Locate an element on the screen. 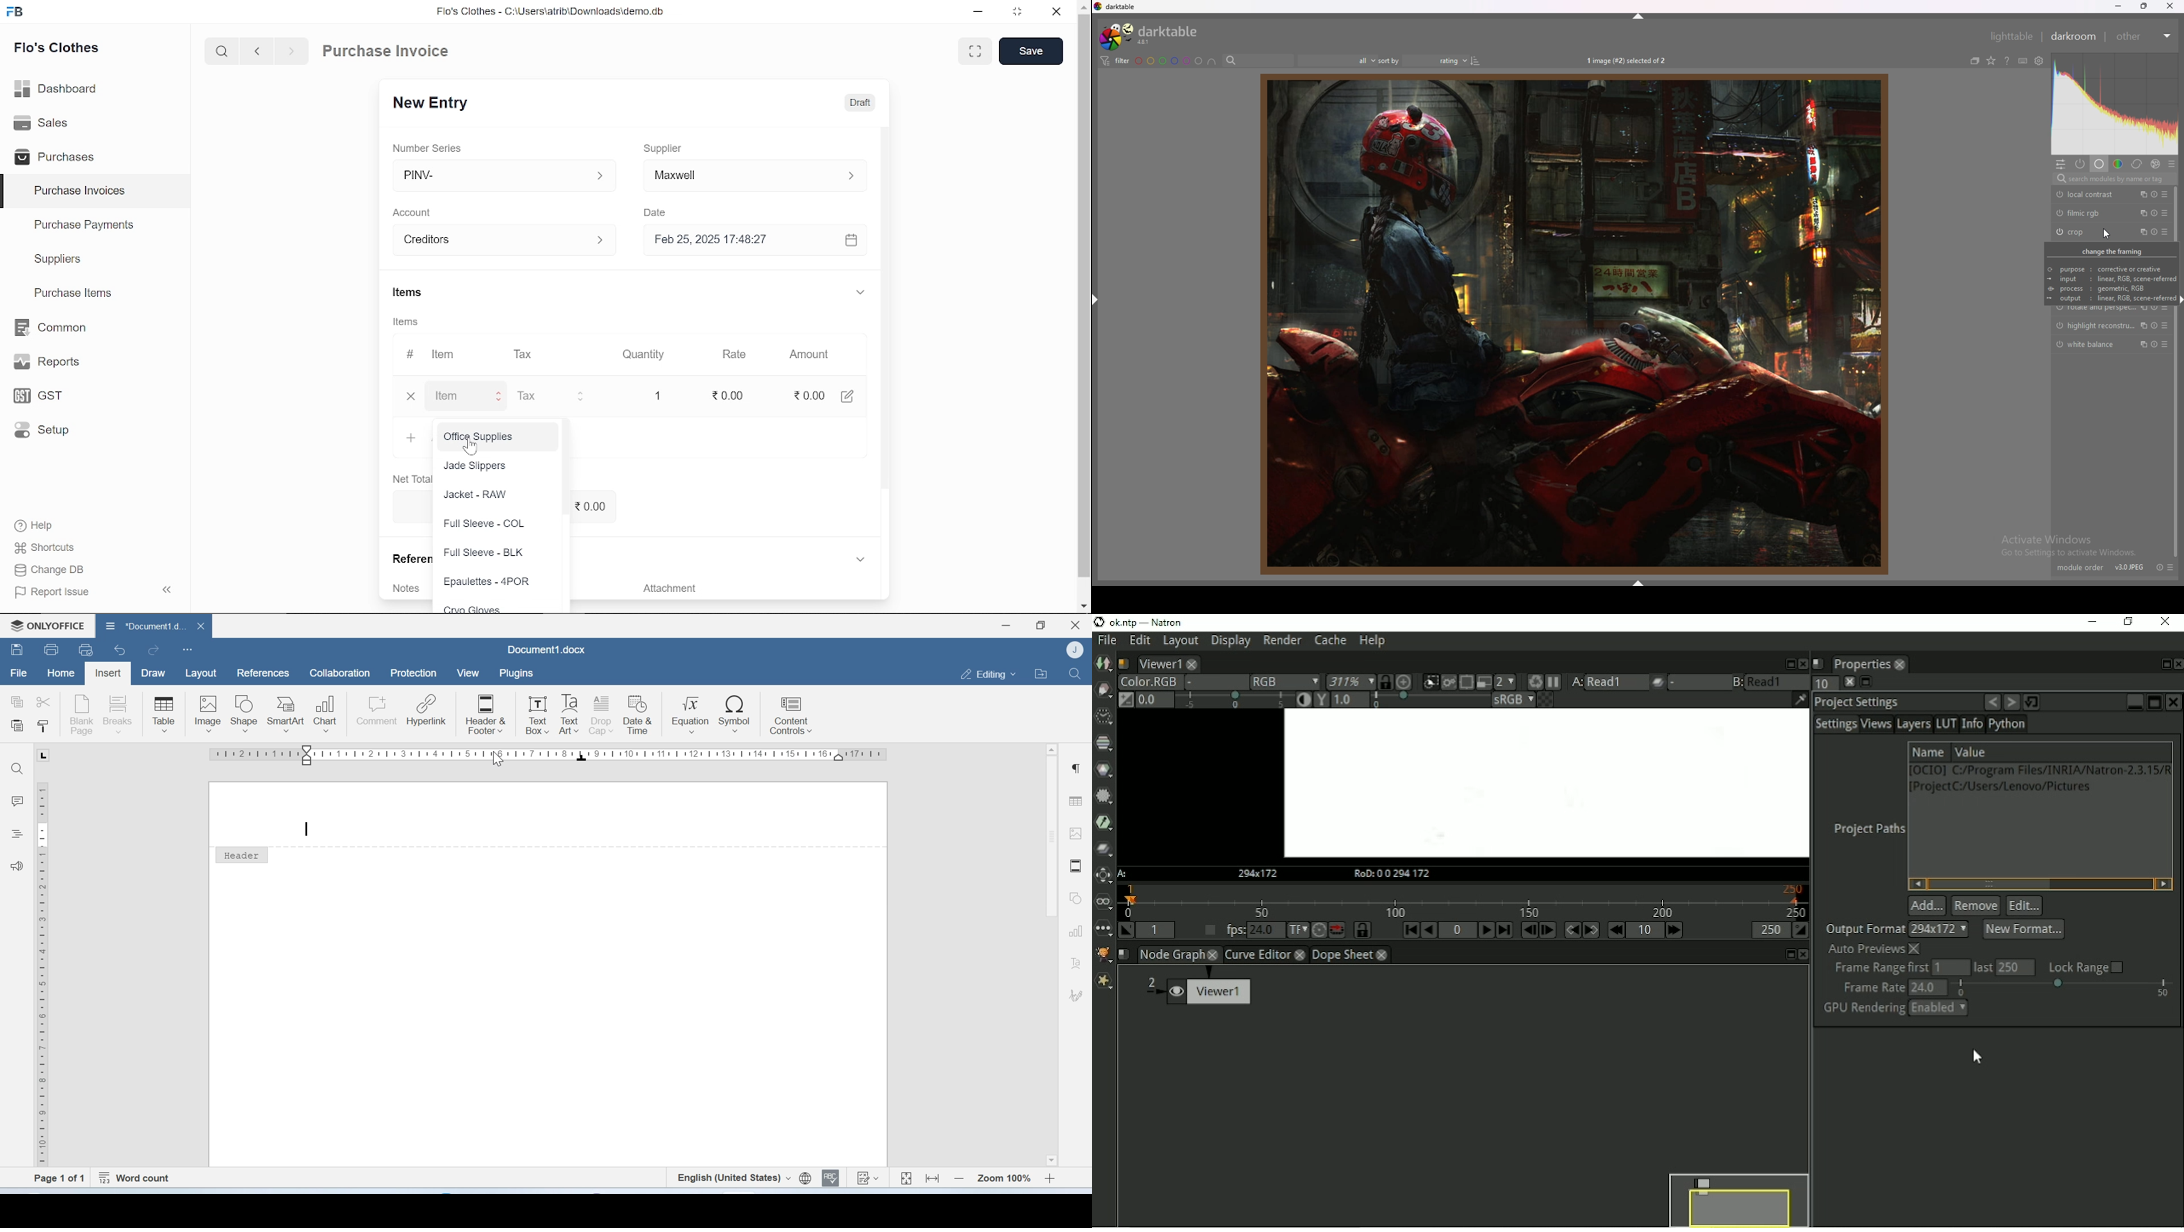  uick print is located at coordinates (88, 650).